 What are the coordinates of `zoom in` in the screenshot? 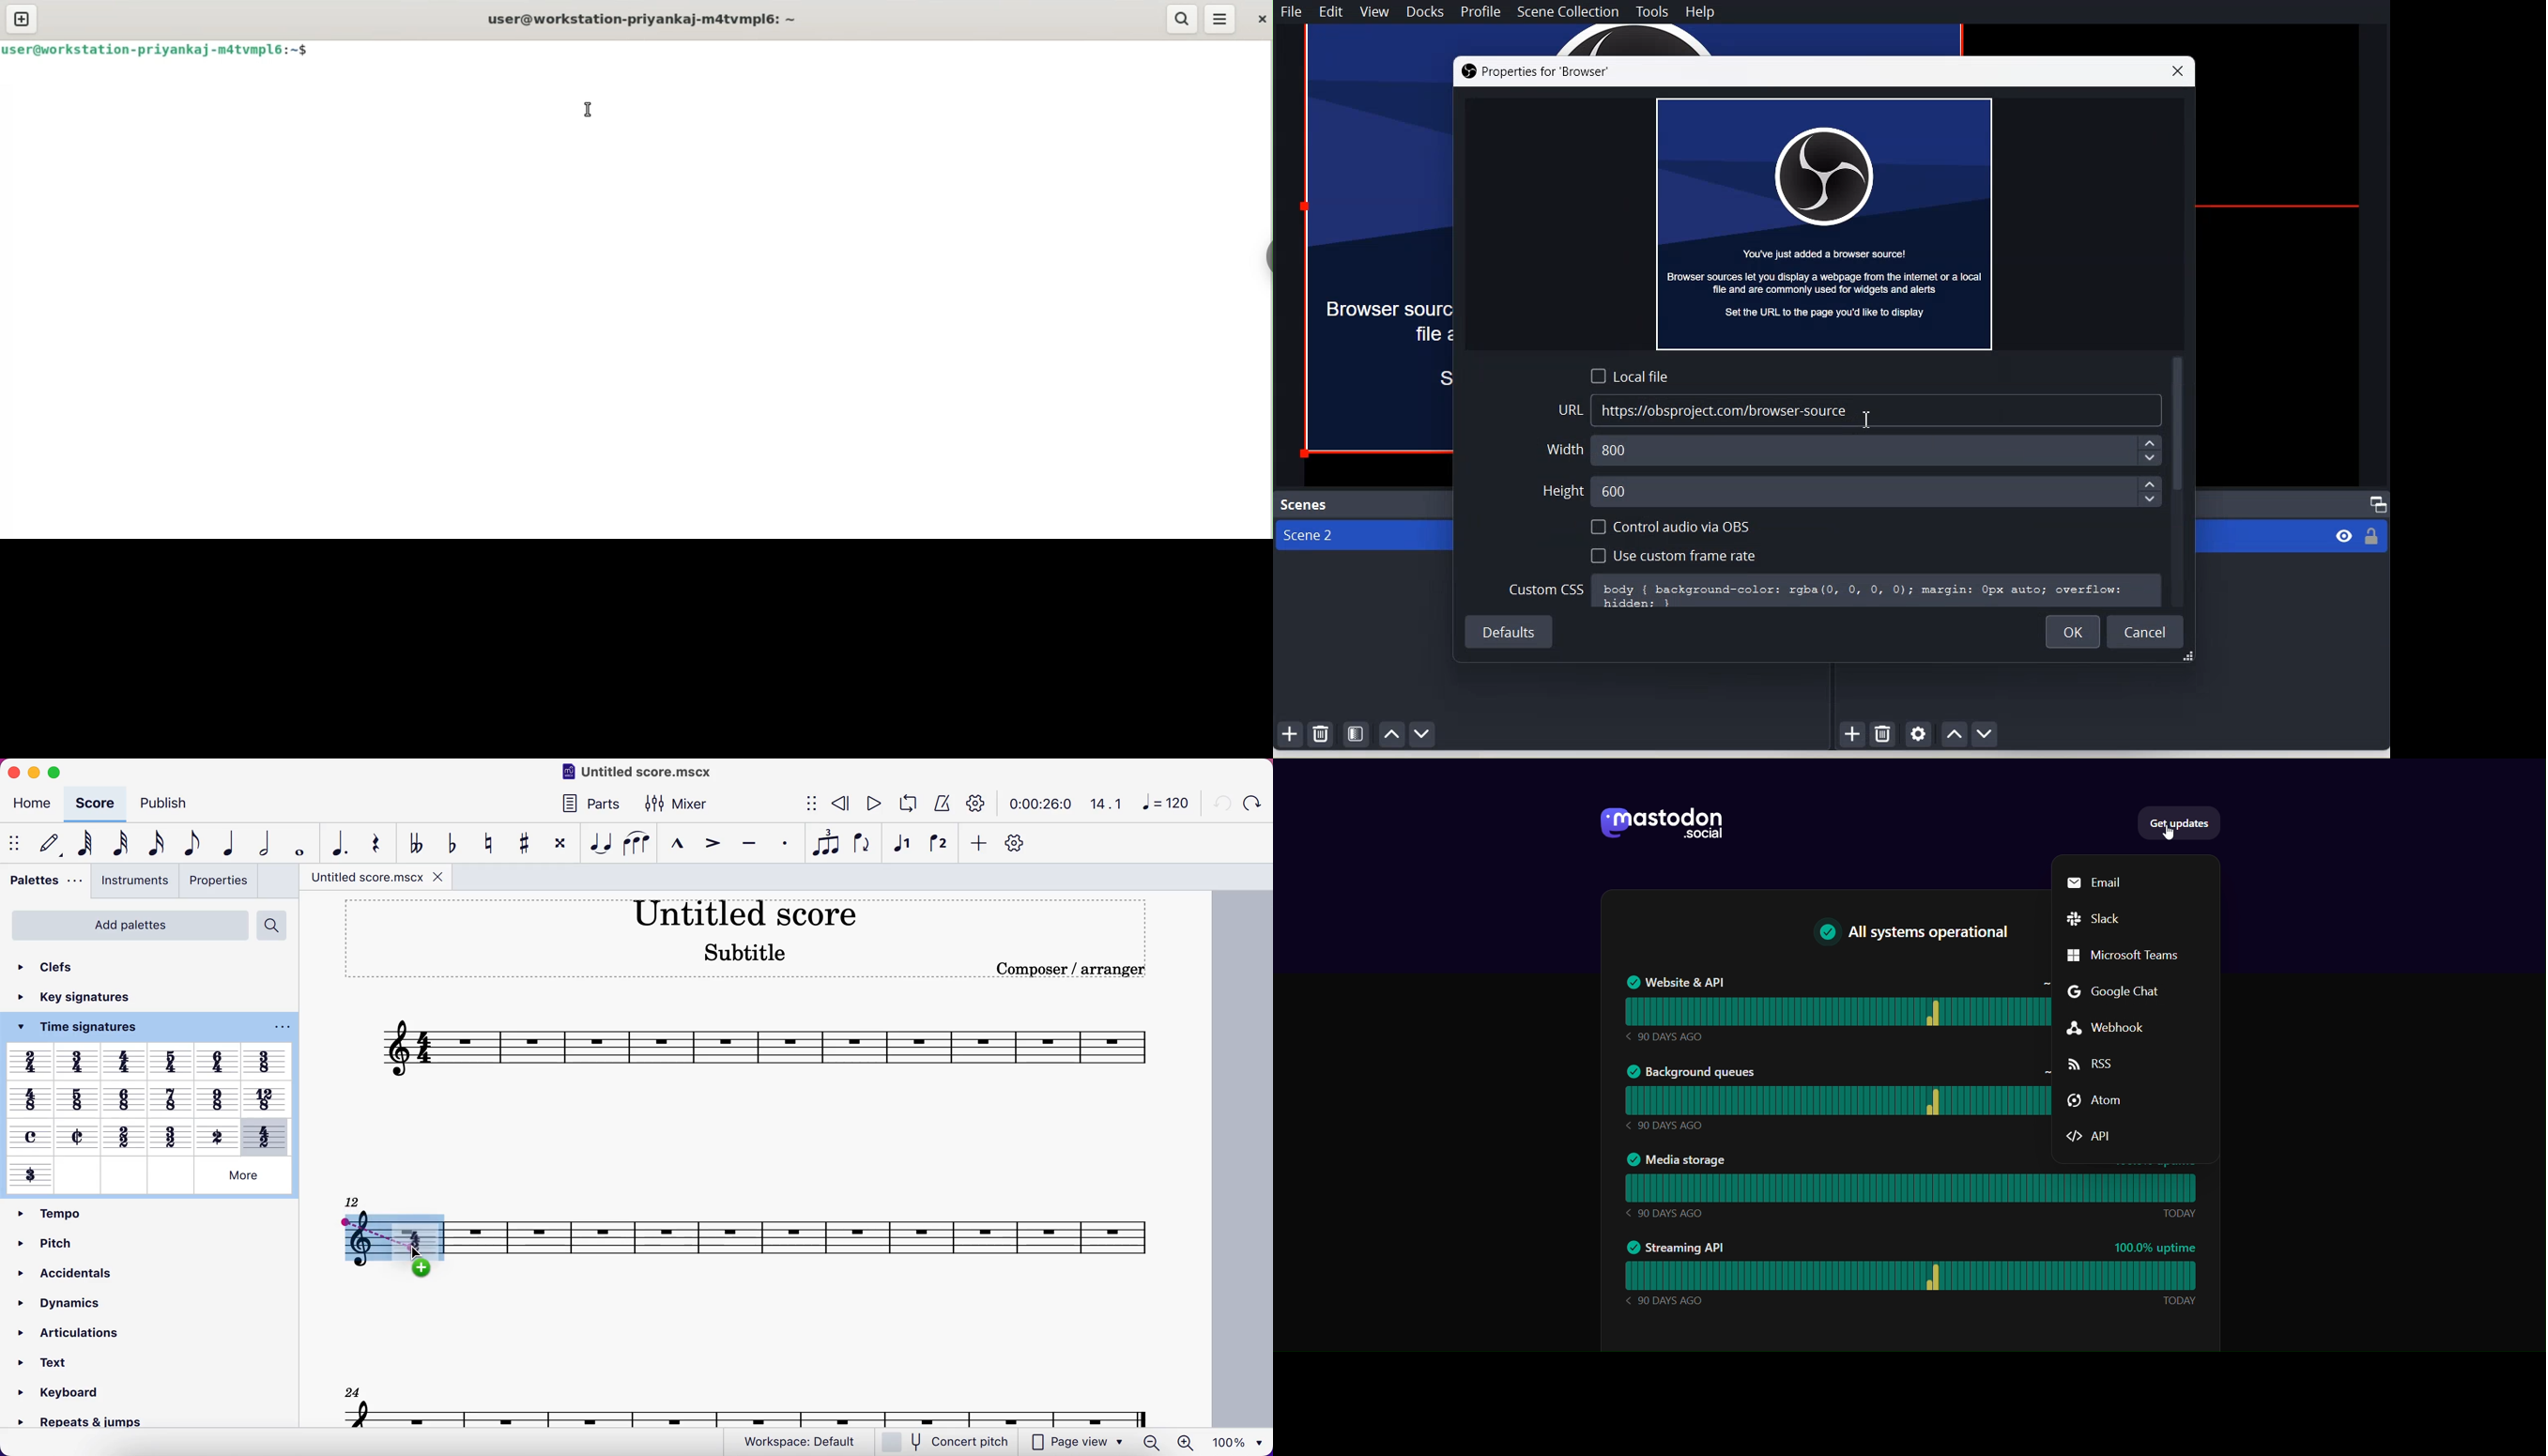 It's located at (1190, 1443).